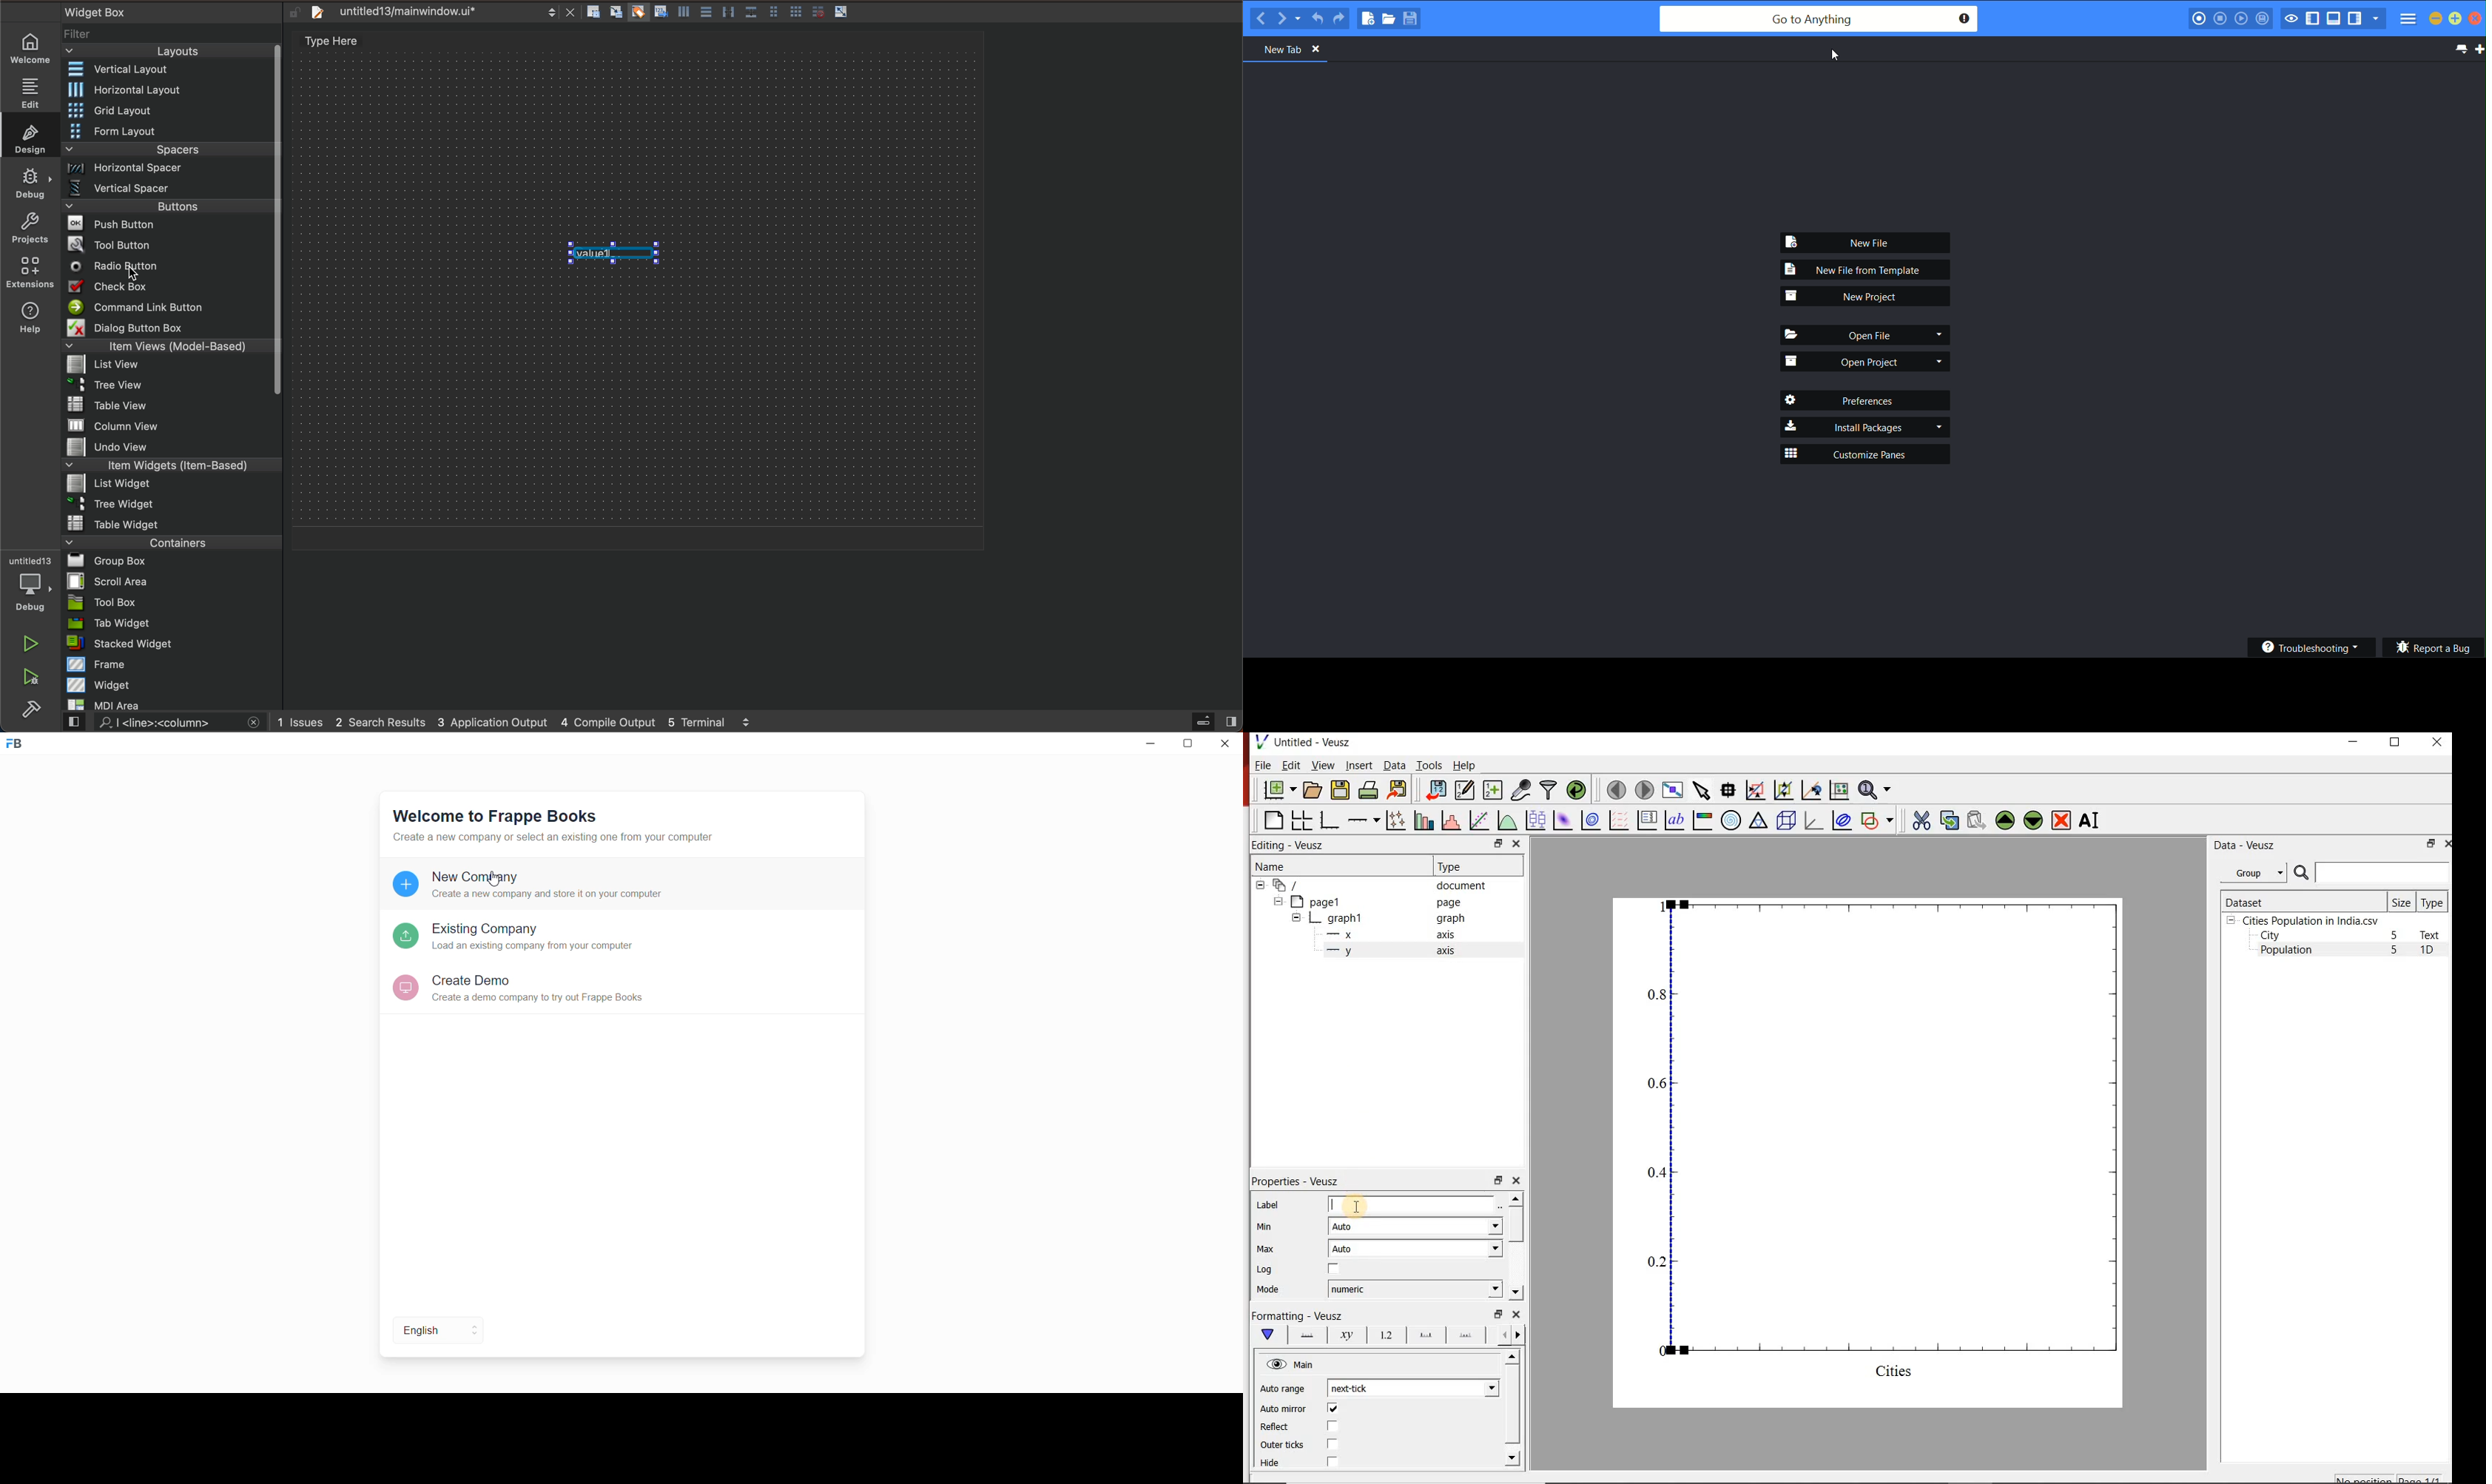 This screenshot has width=2492, height=1484. I want to click on plot a vector field, so click(1617, 819).